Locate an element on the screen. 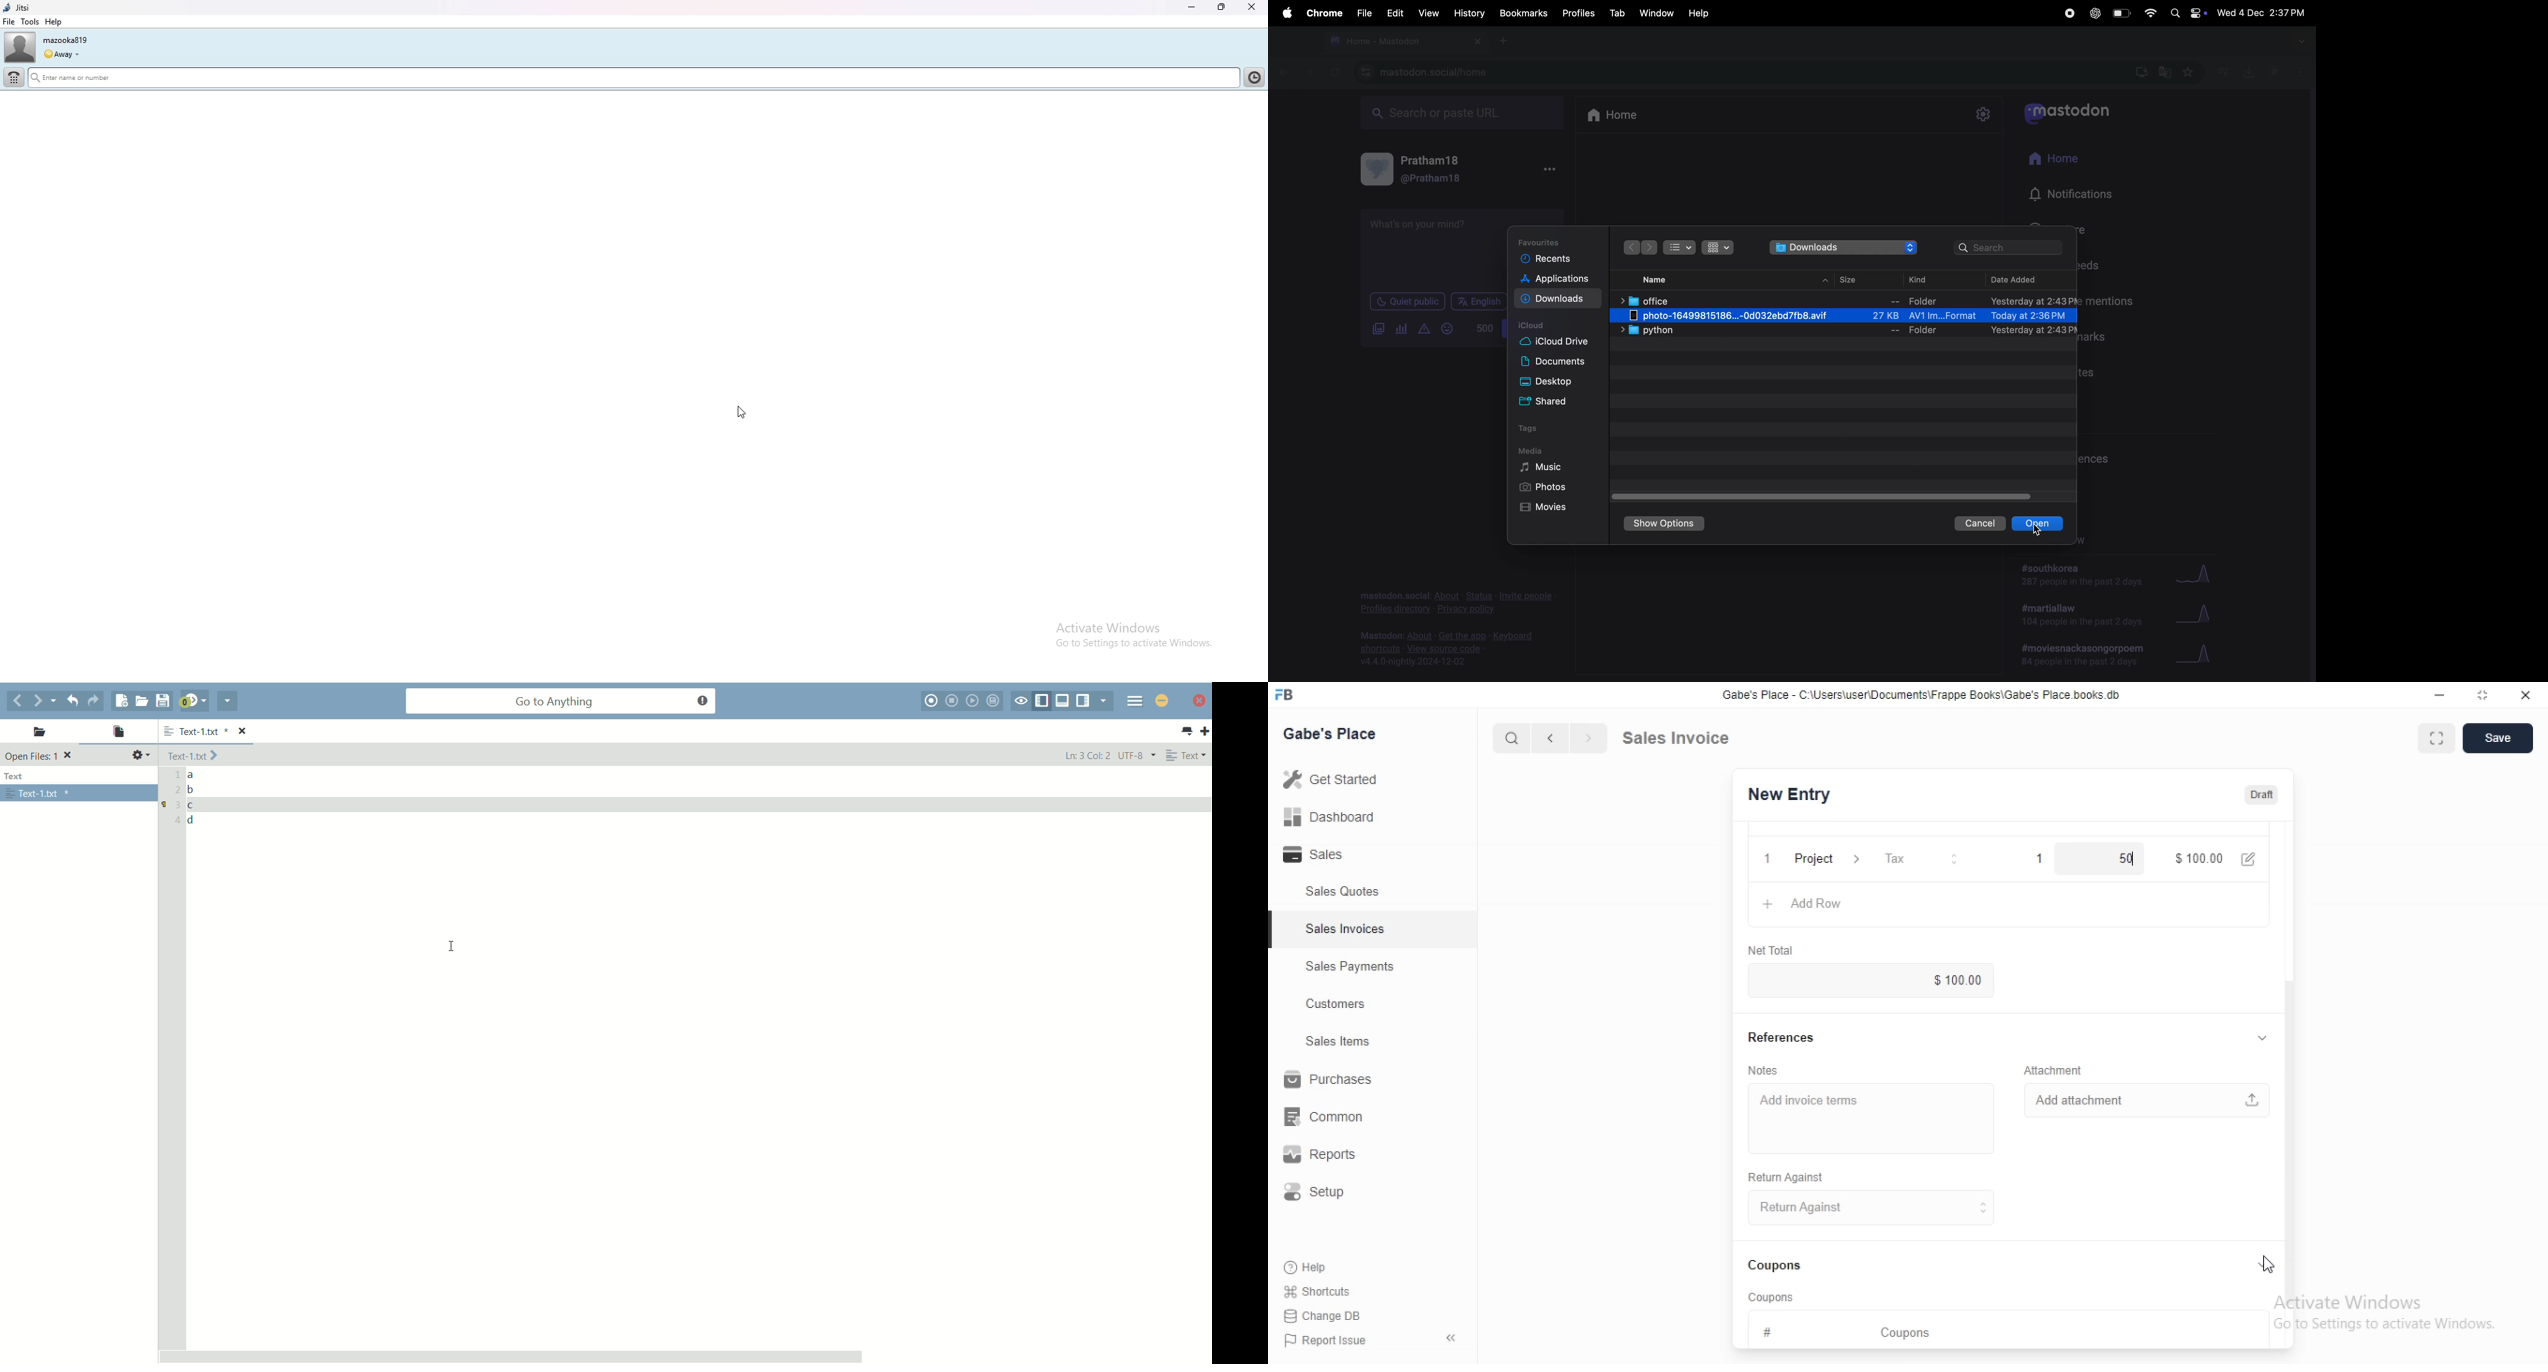 This screenshot has height=1372, width=2548. Return Against is located at coordinates (1791, 1177).